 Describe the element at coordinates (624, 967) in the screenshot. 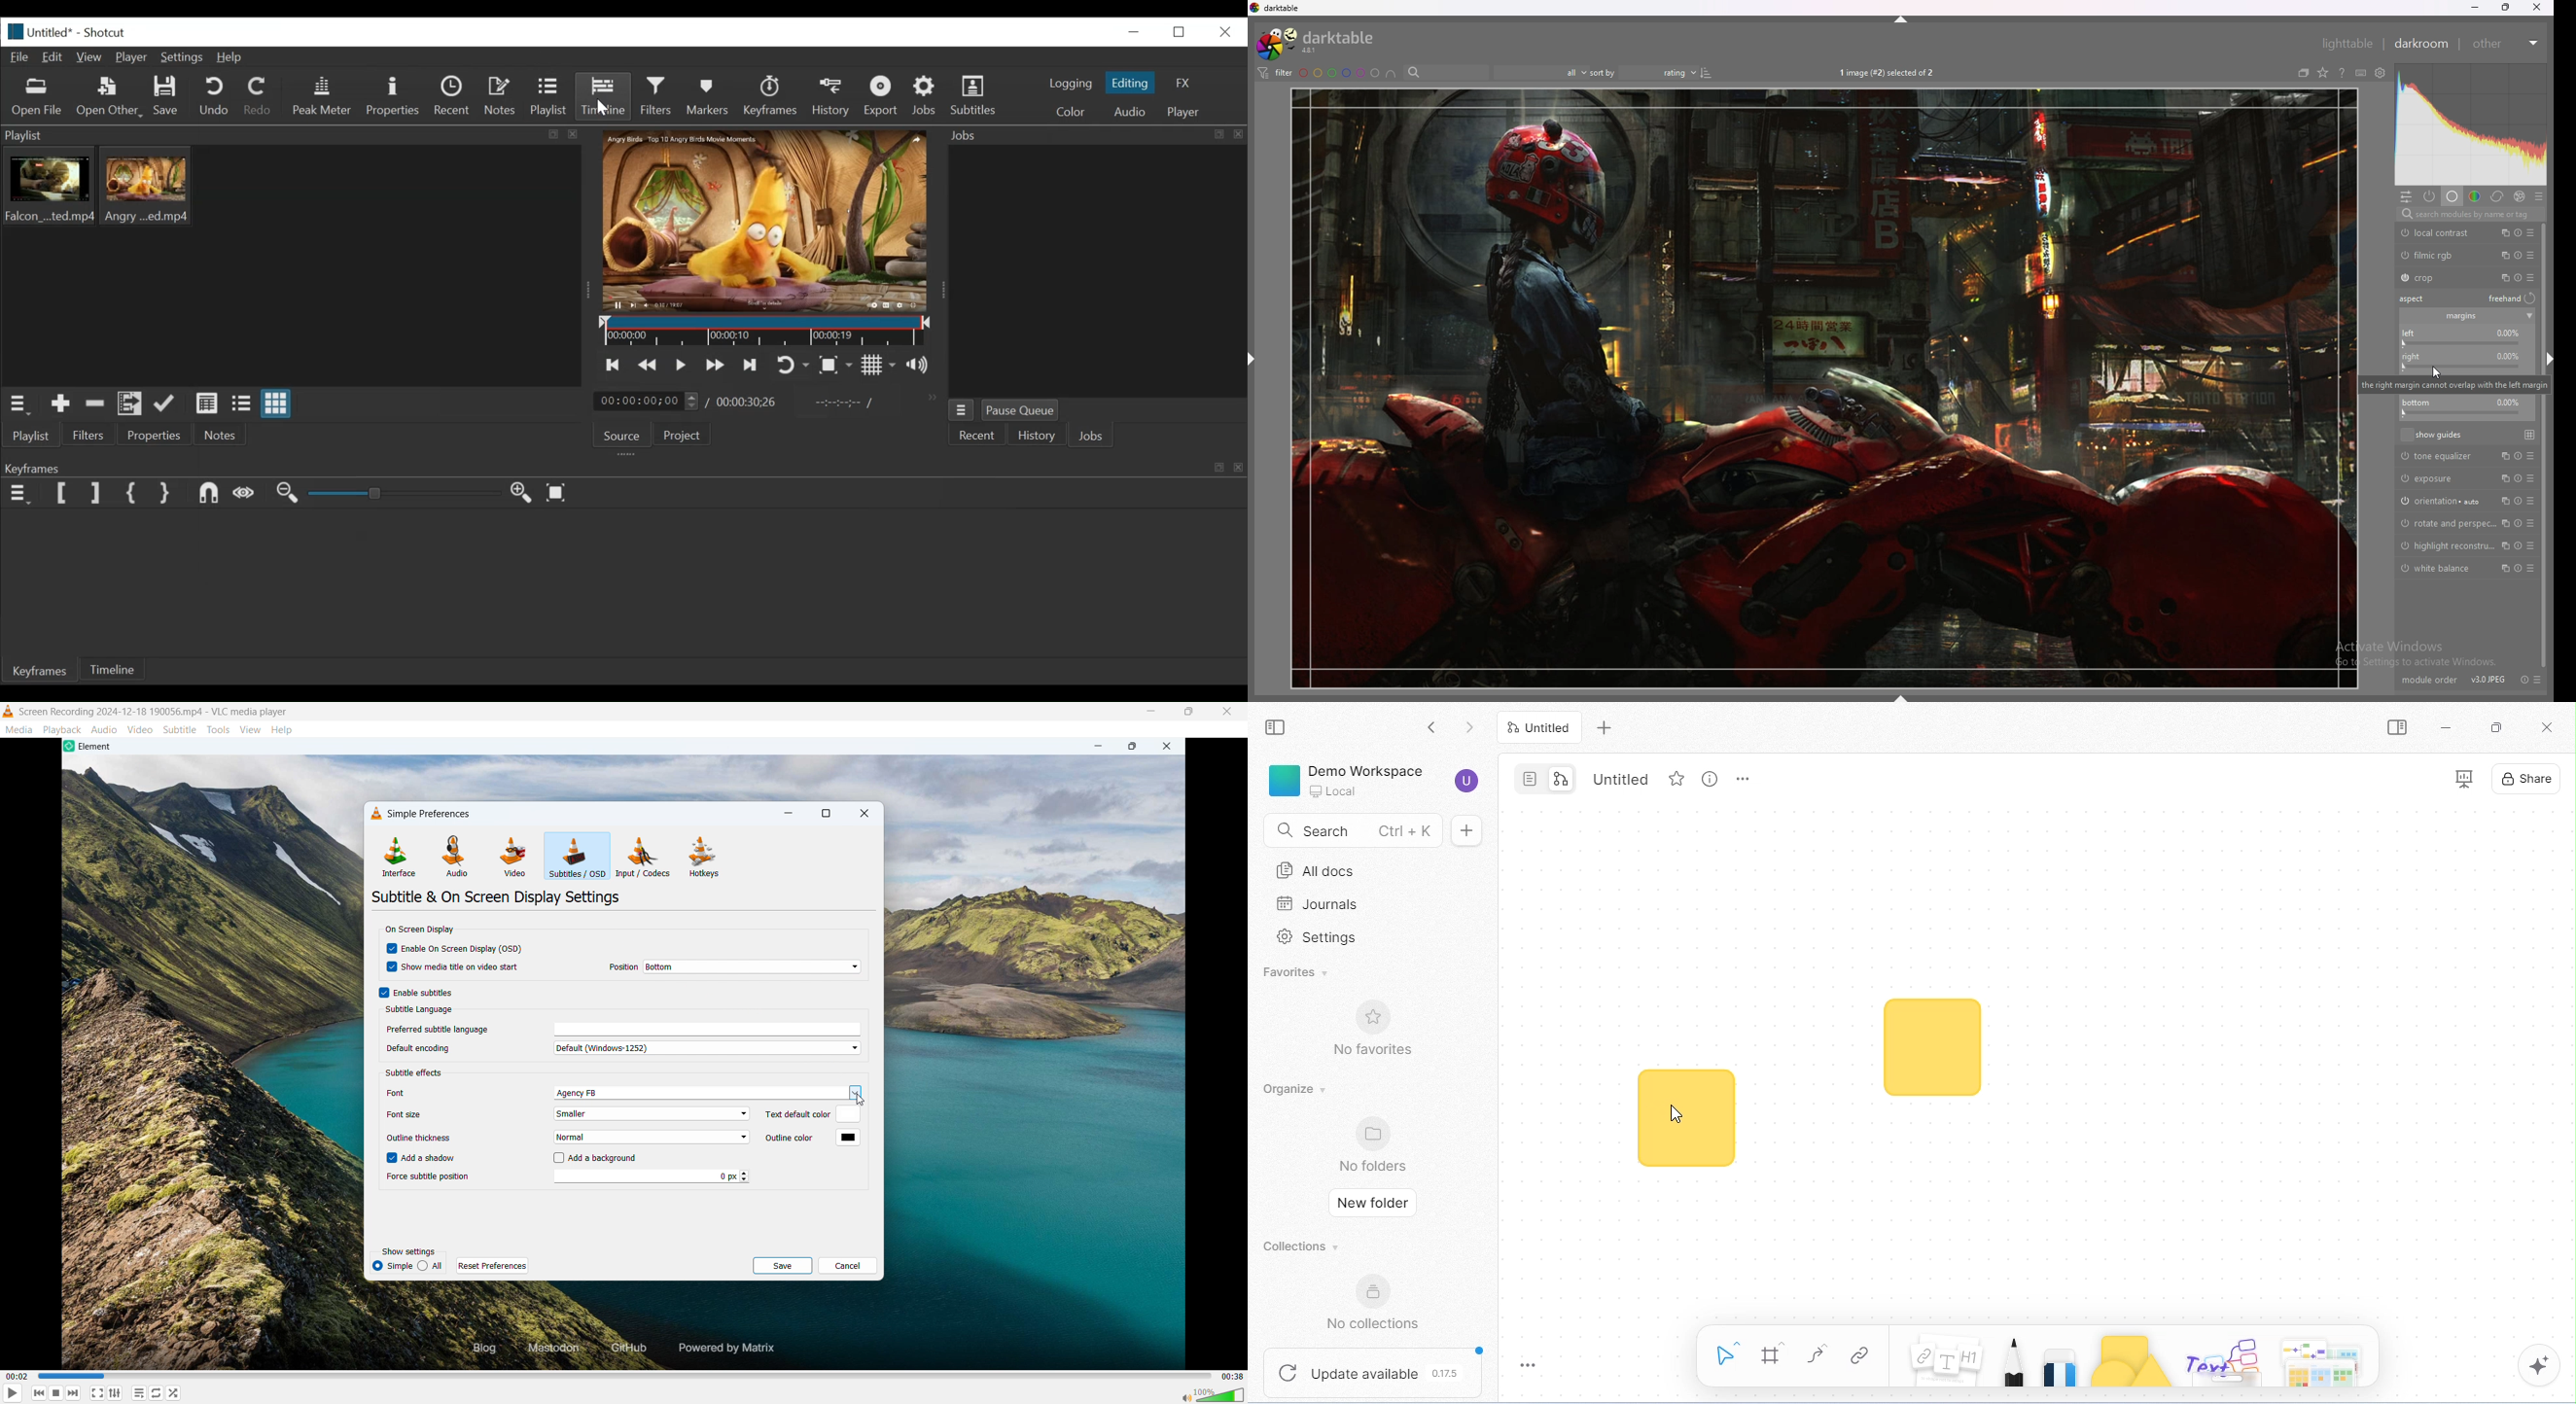

I see `Position` at that location.